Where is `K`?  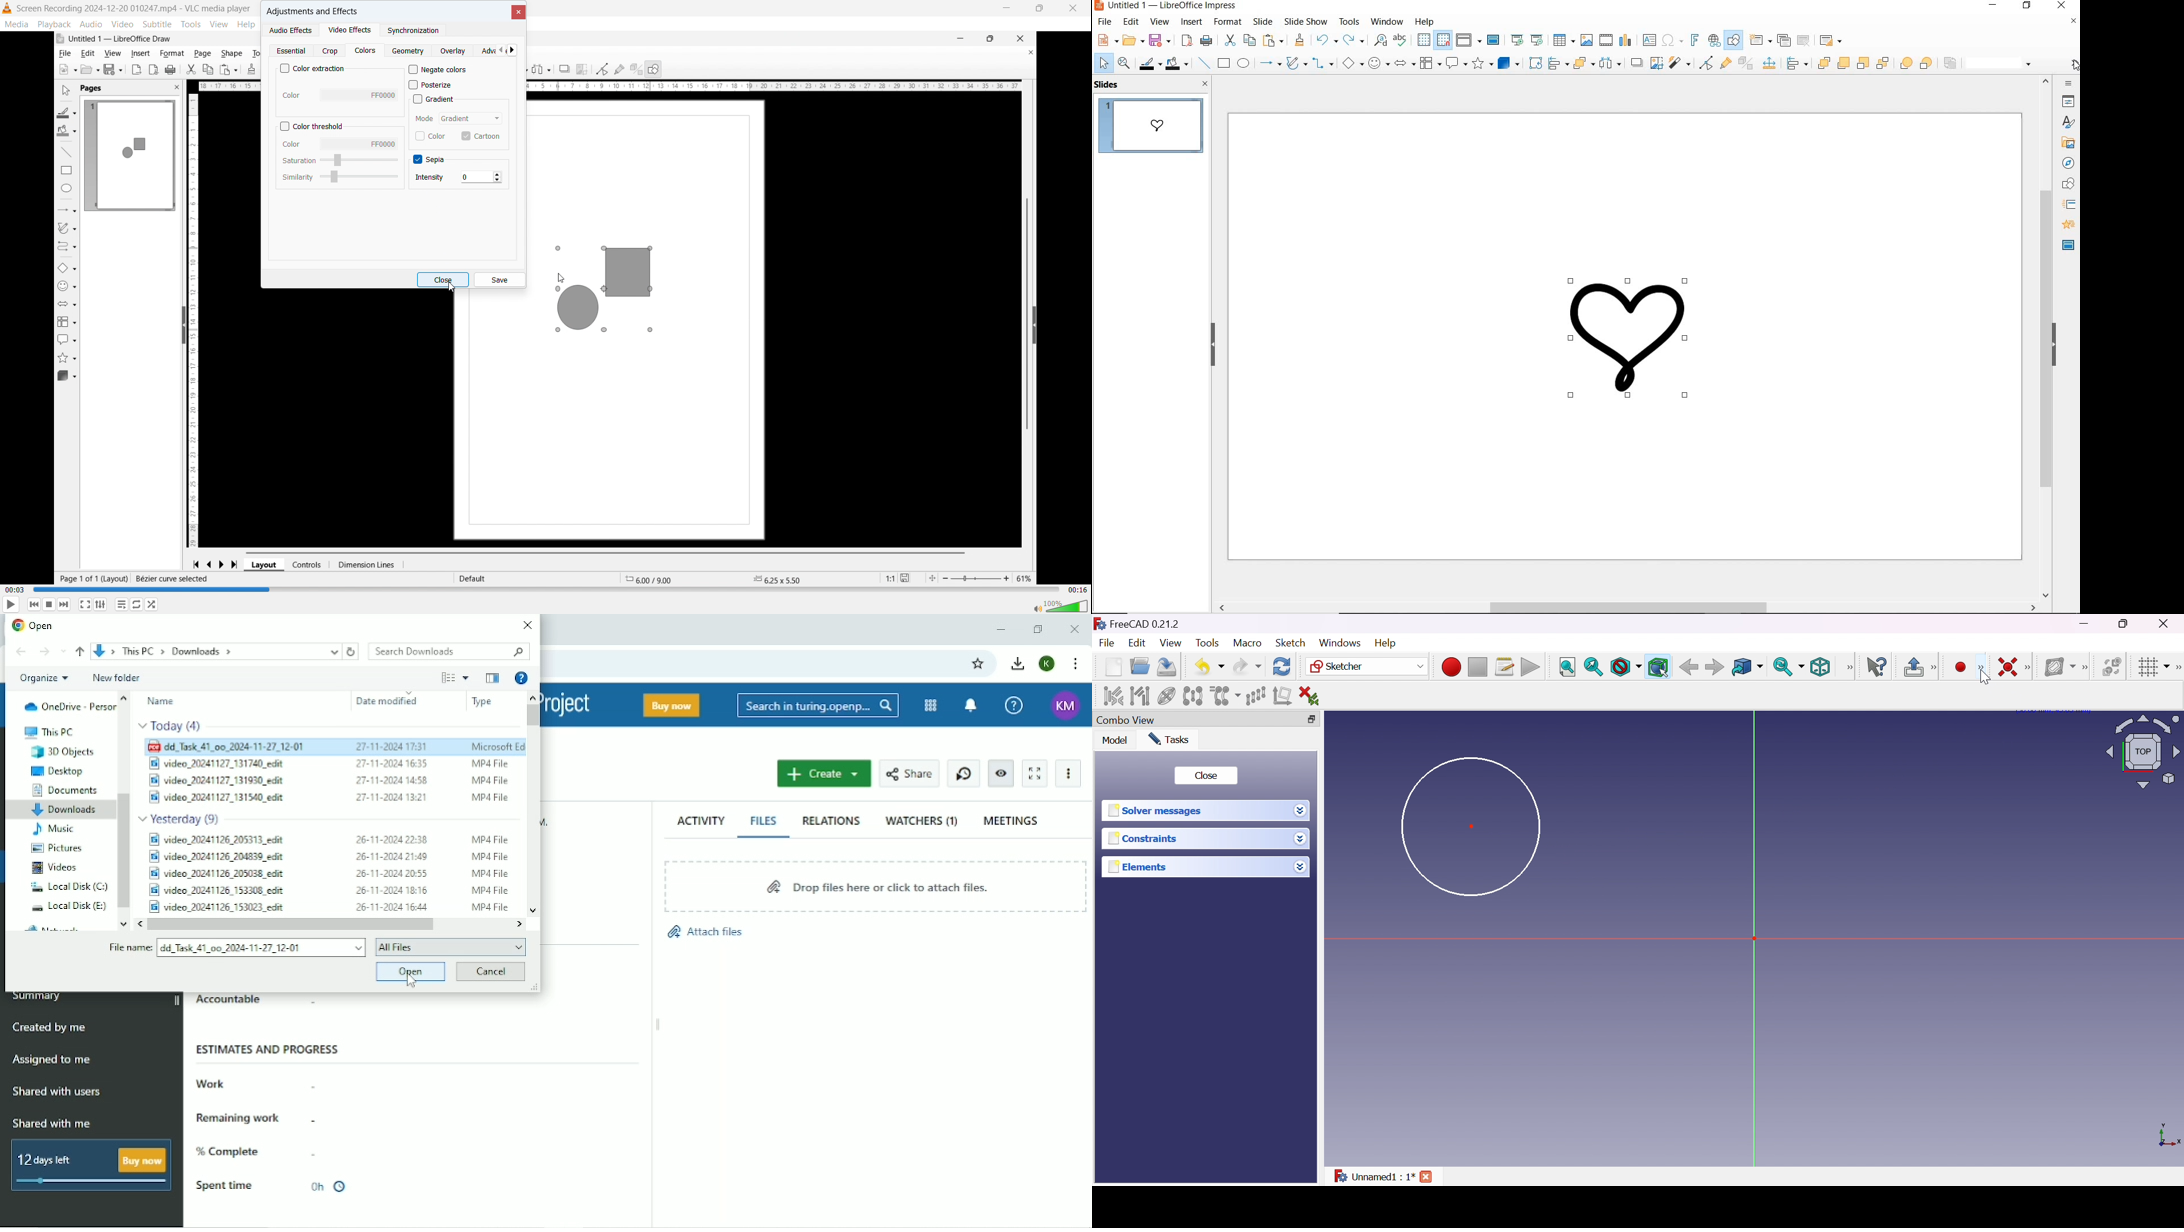 K is located at coordinates (1046, 664).